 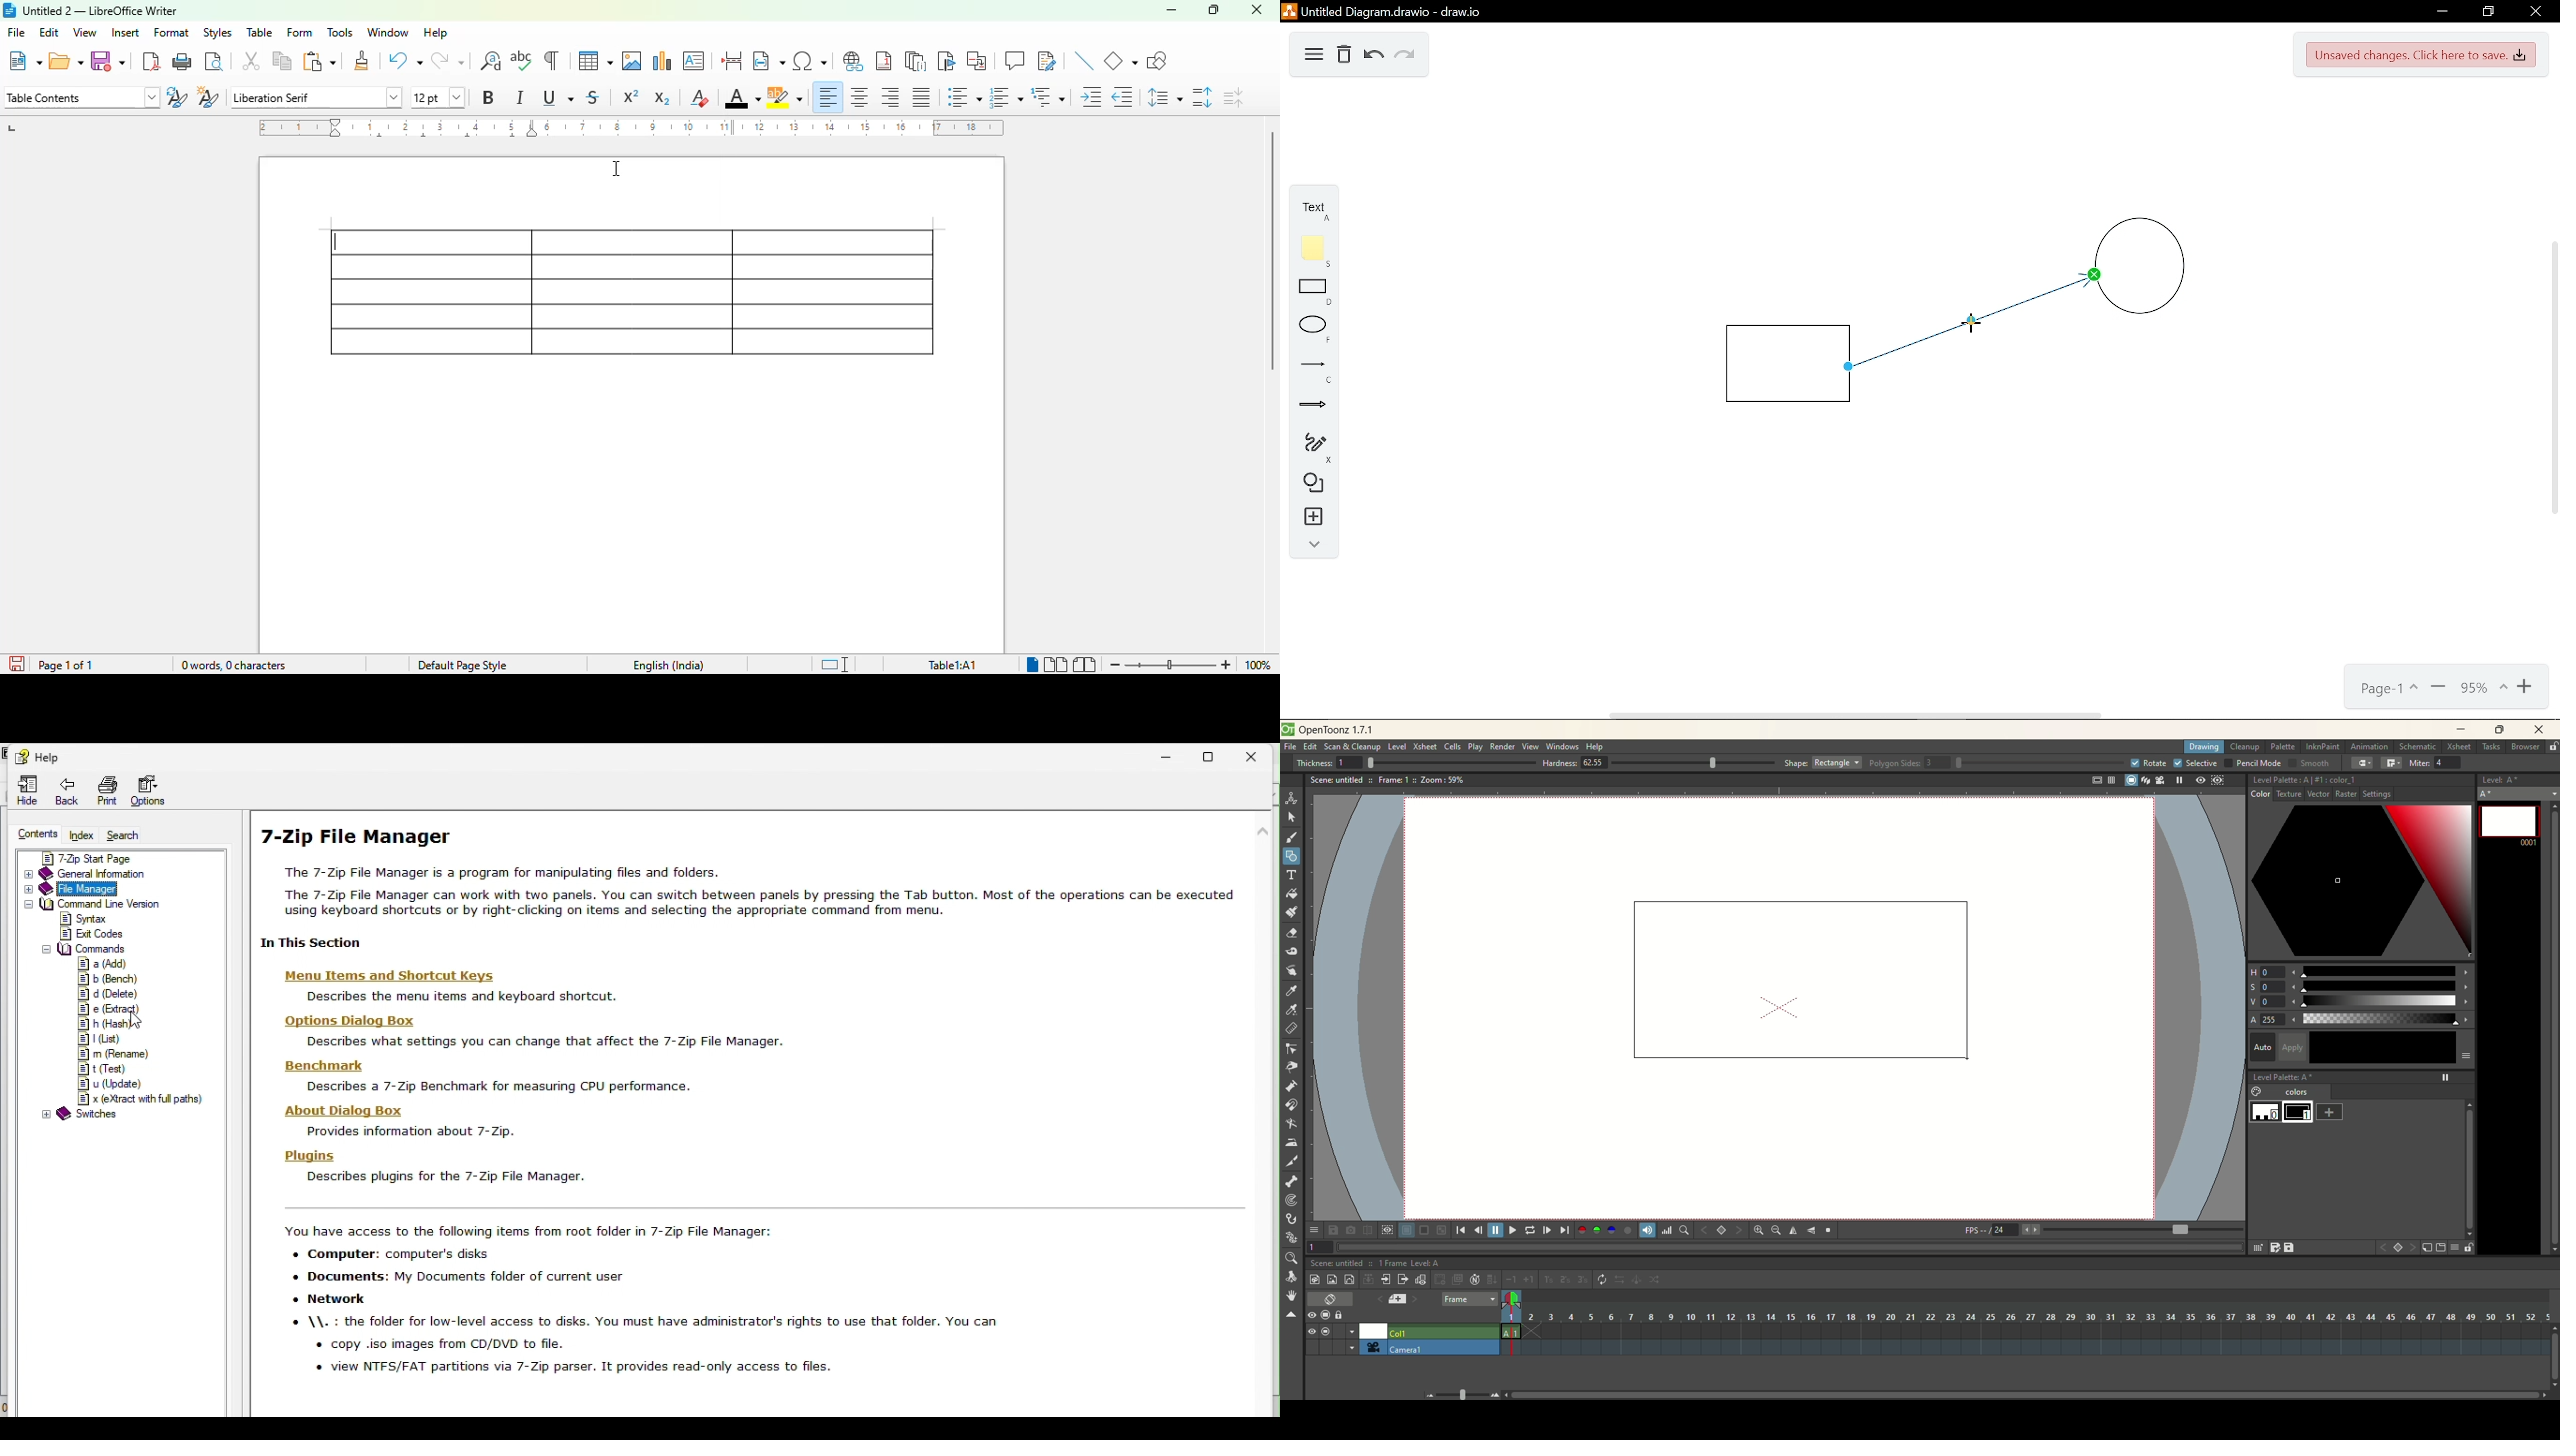 I want to click on tools, so click(x=341, y=32).